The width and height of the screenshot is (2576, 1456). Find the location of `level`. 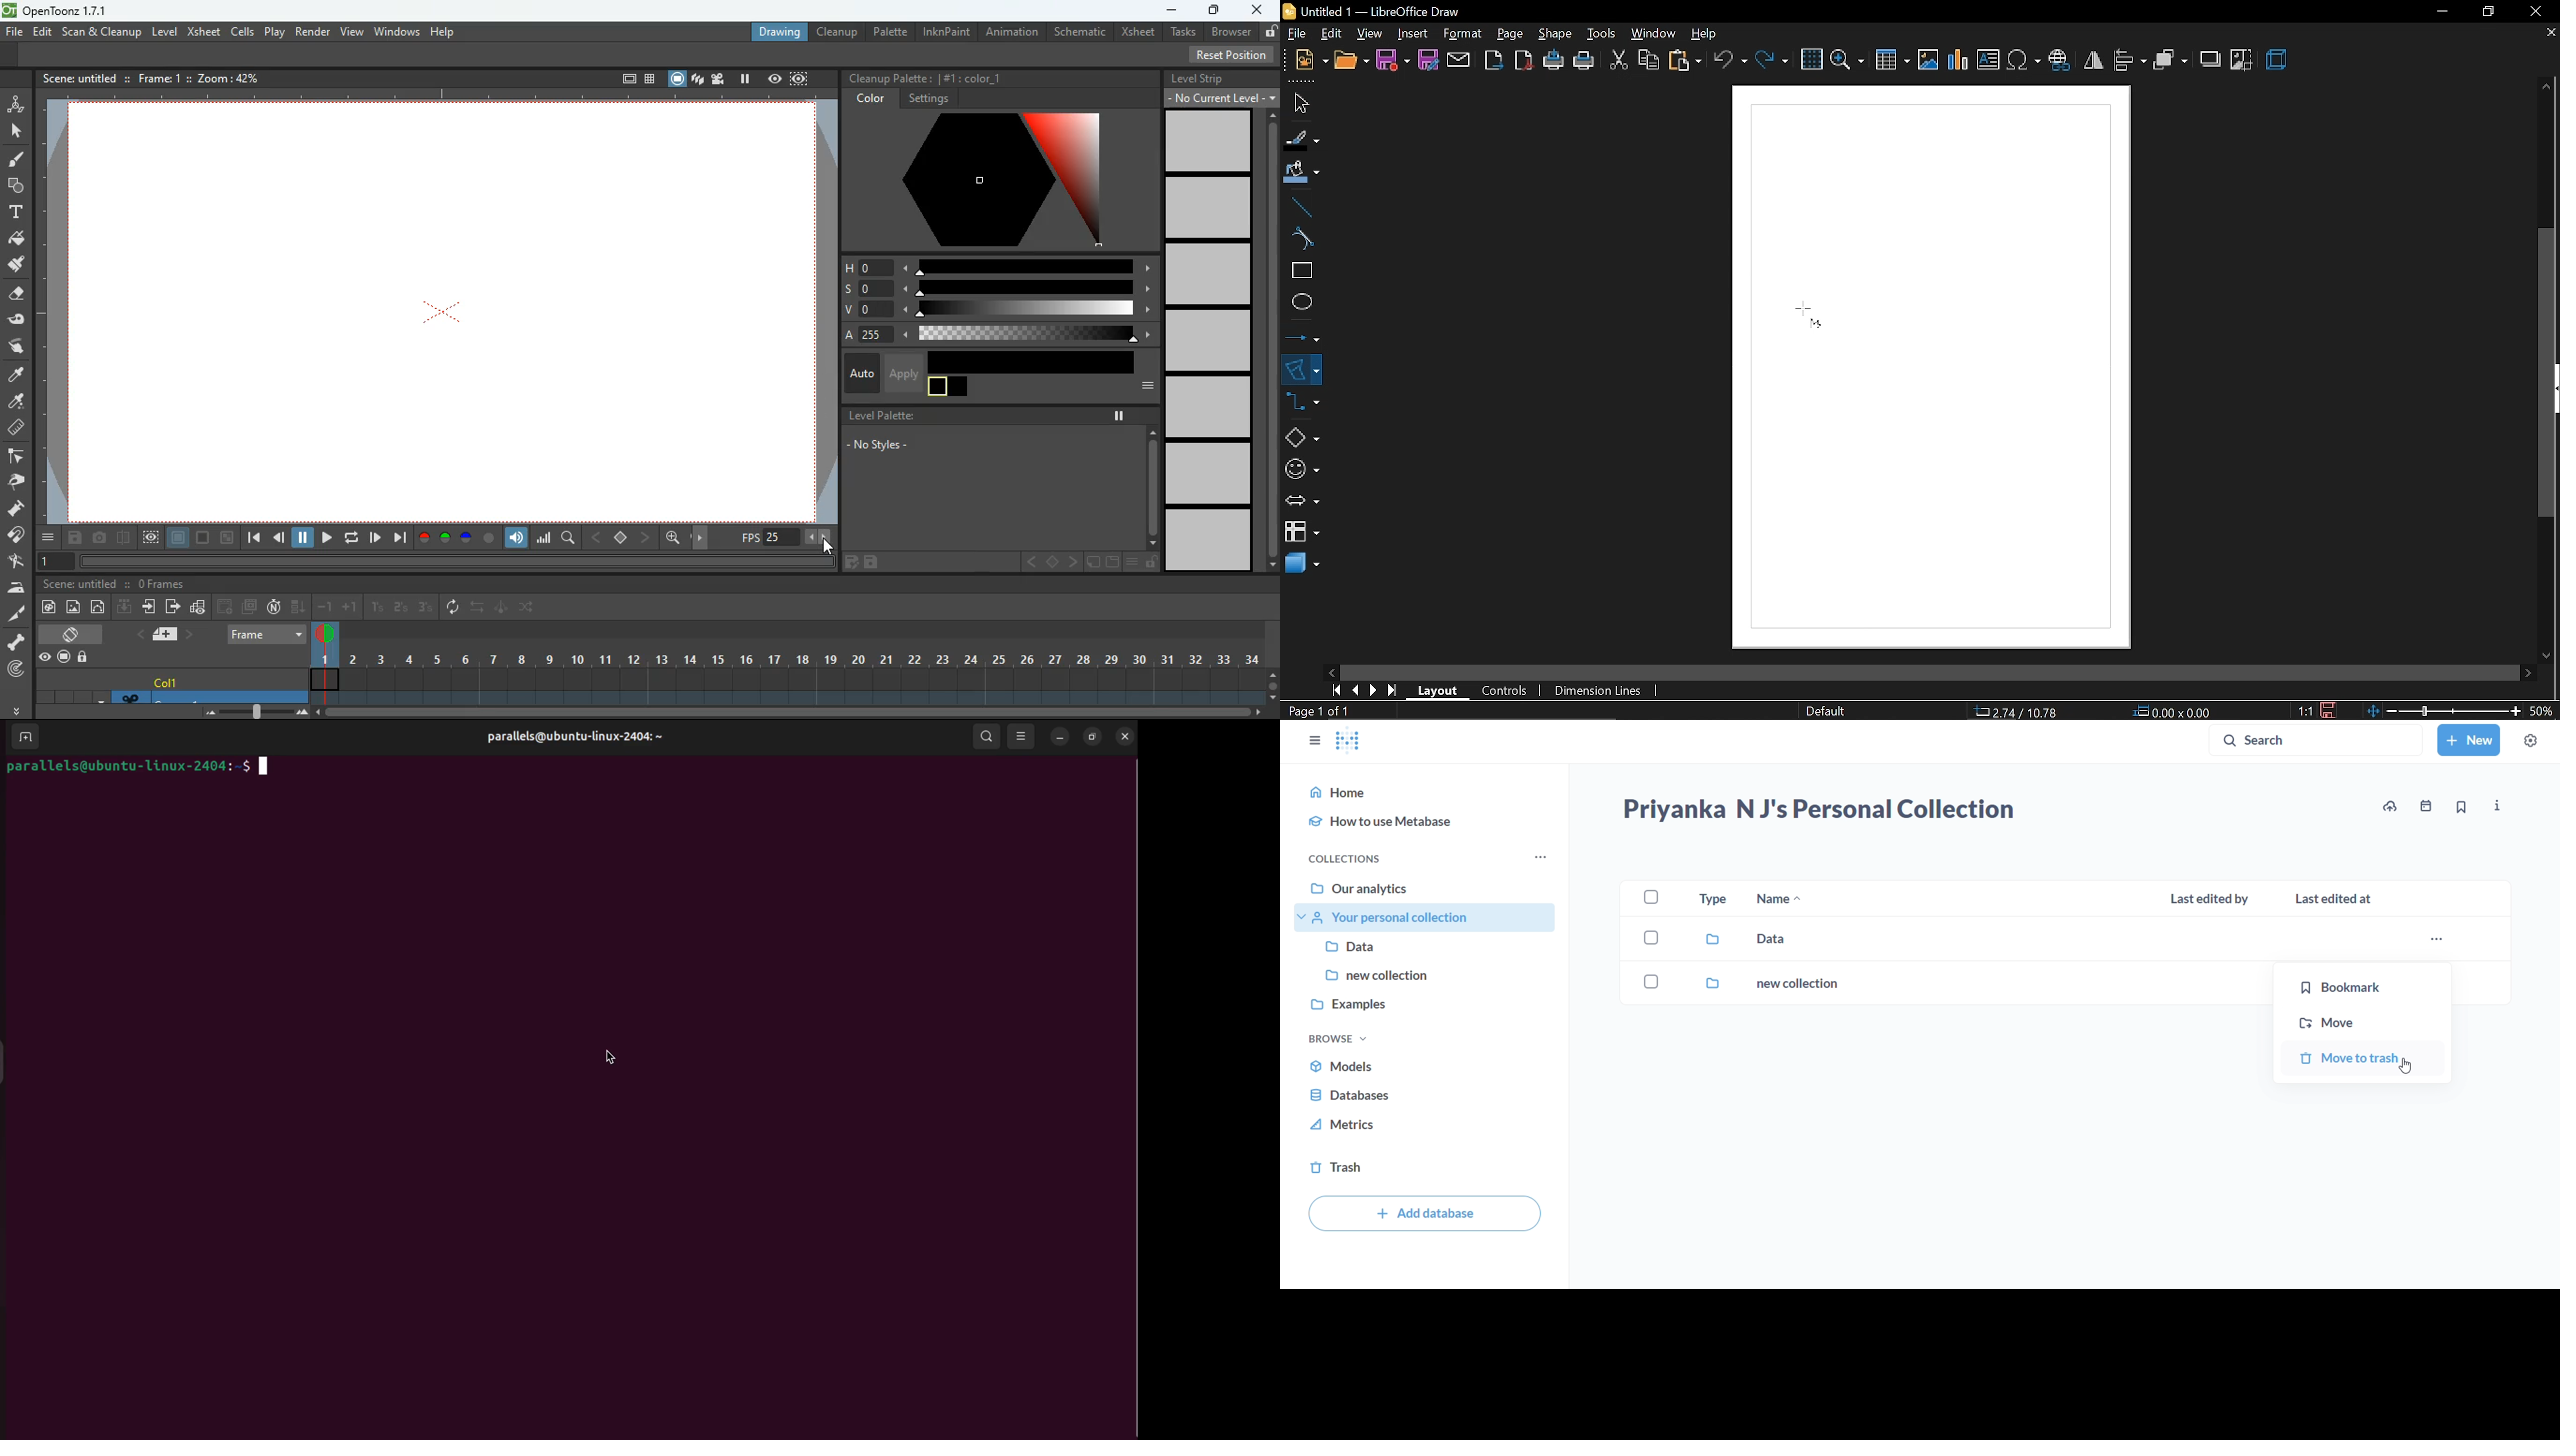

level is located at coordinates (1212, 474).